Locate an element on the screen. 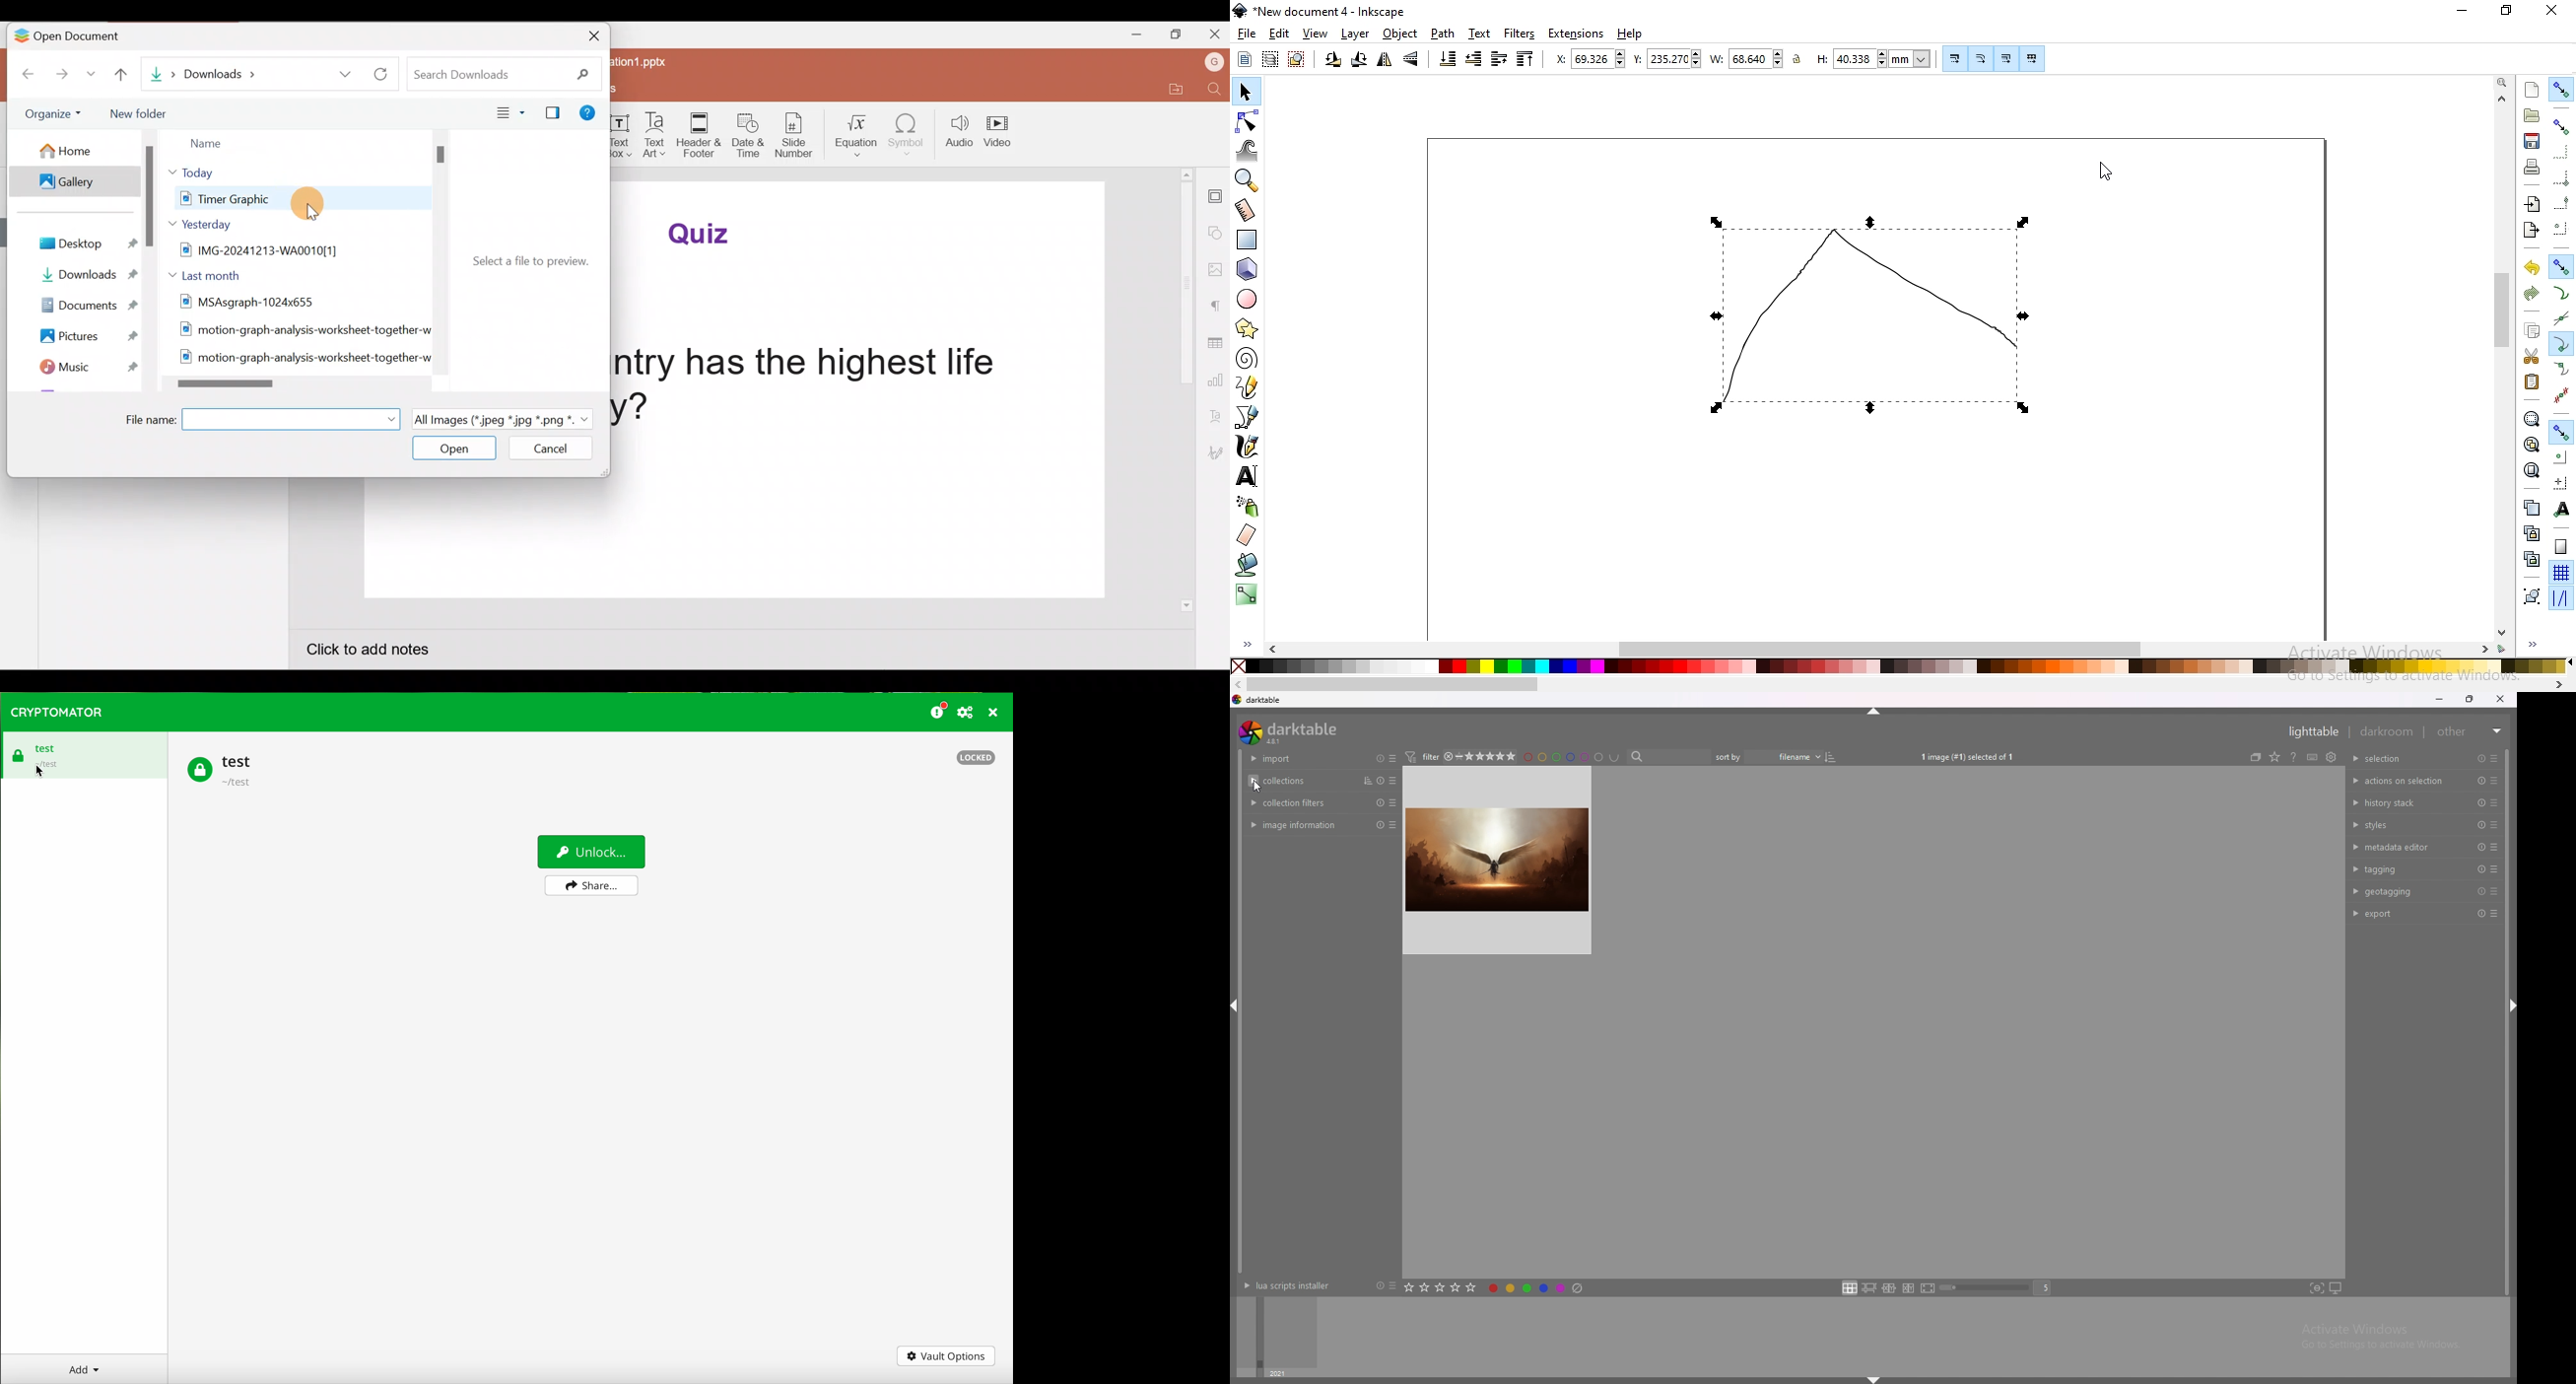  Yesterday is located at coordinates (202, 224).